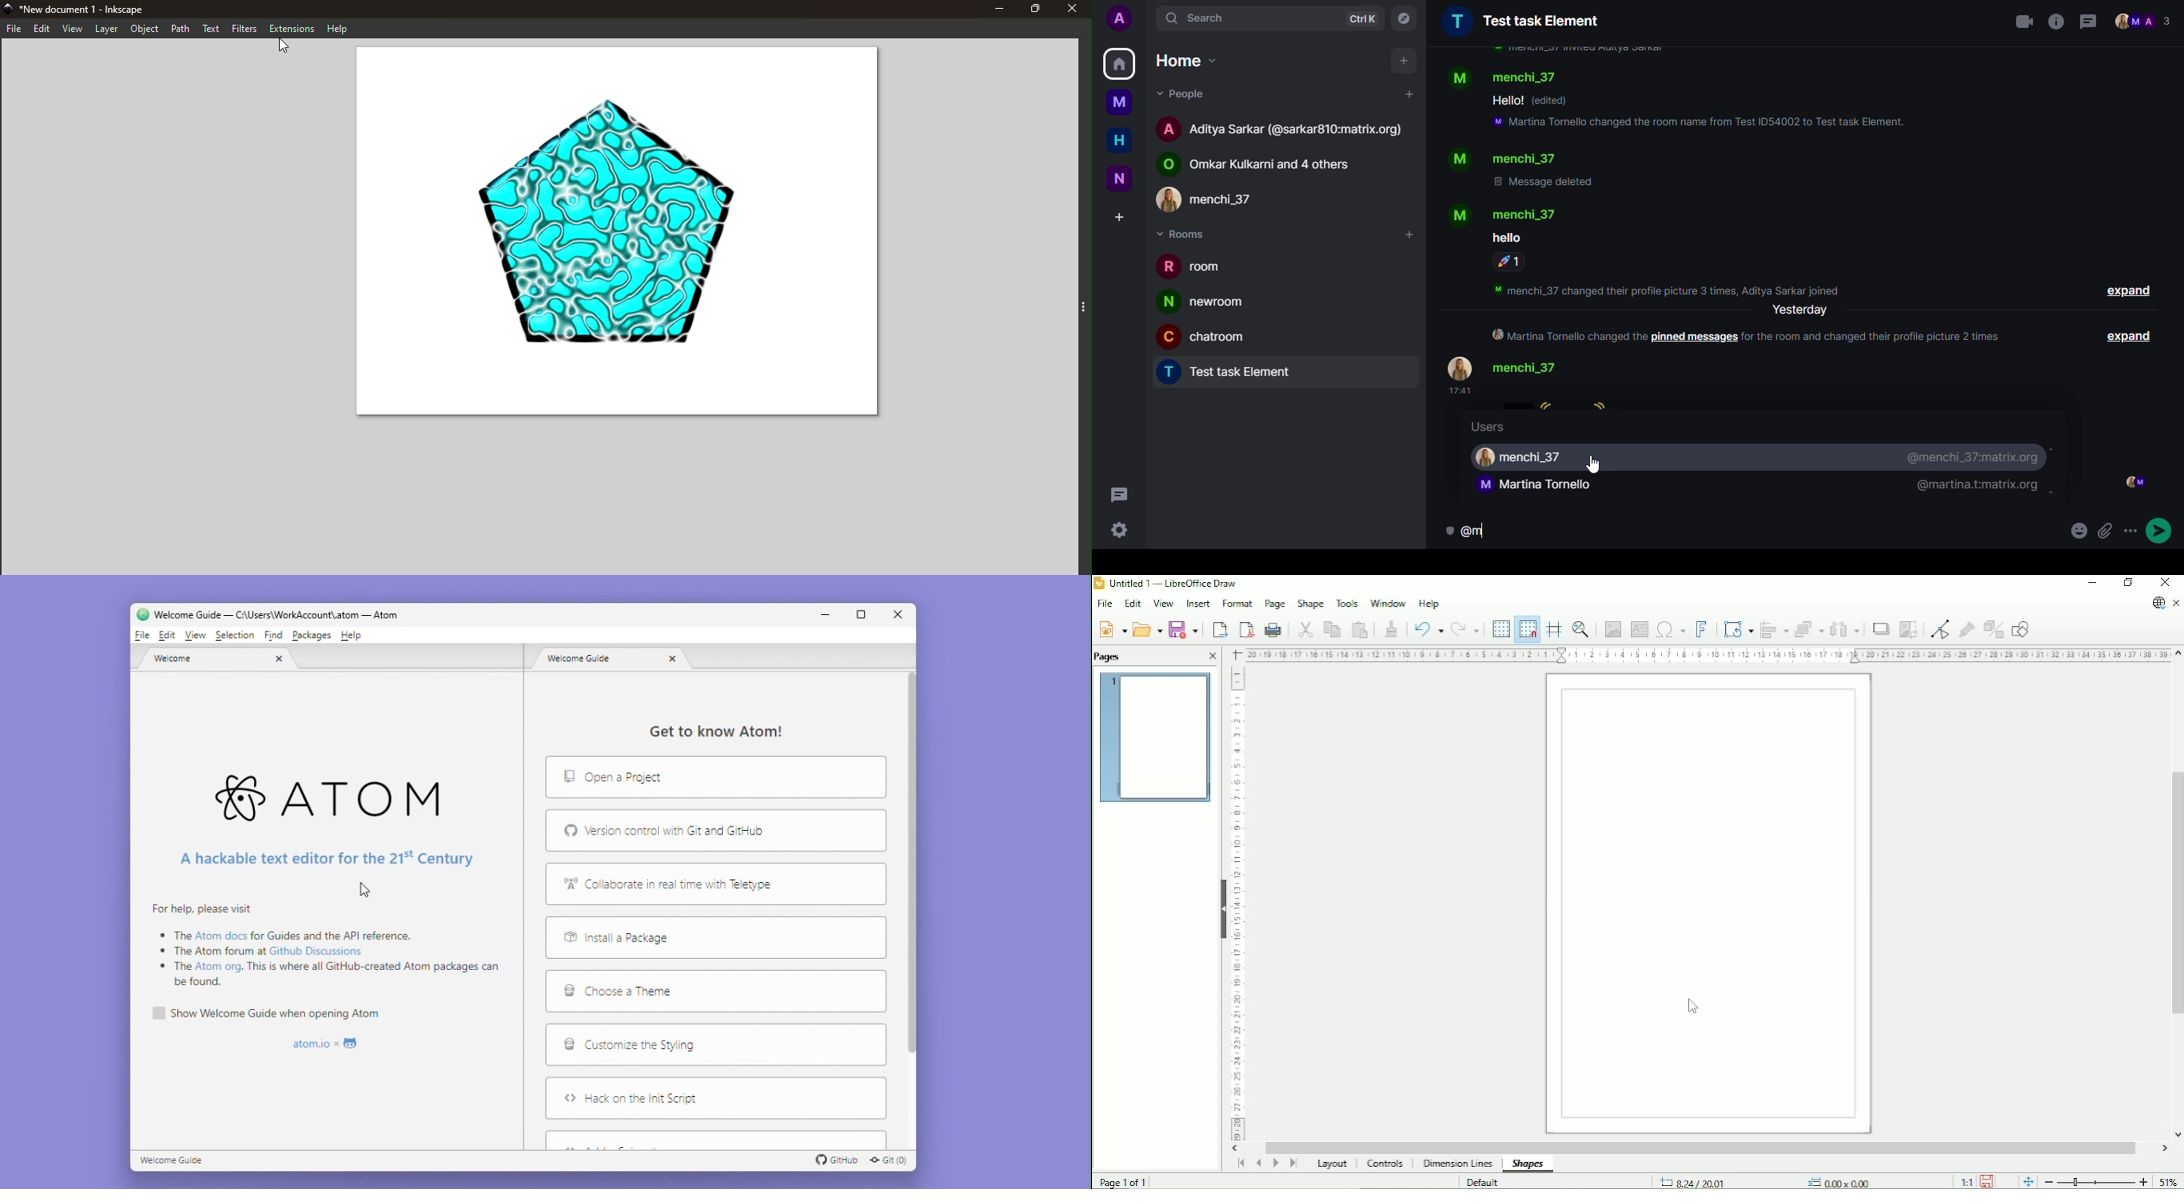 This screenshot has width=2184, height=1204. Describe the element at coordinates (1528, 1164) in the screenshot. I see `Shapes` at that location.